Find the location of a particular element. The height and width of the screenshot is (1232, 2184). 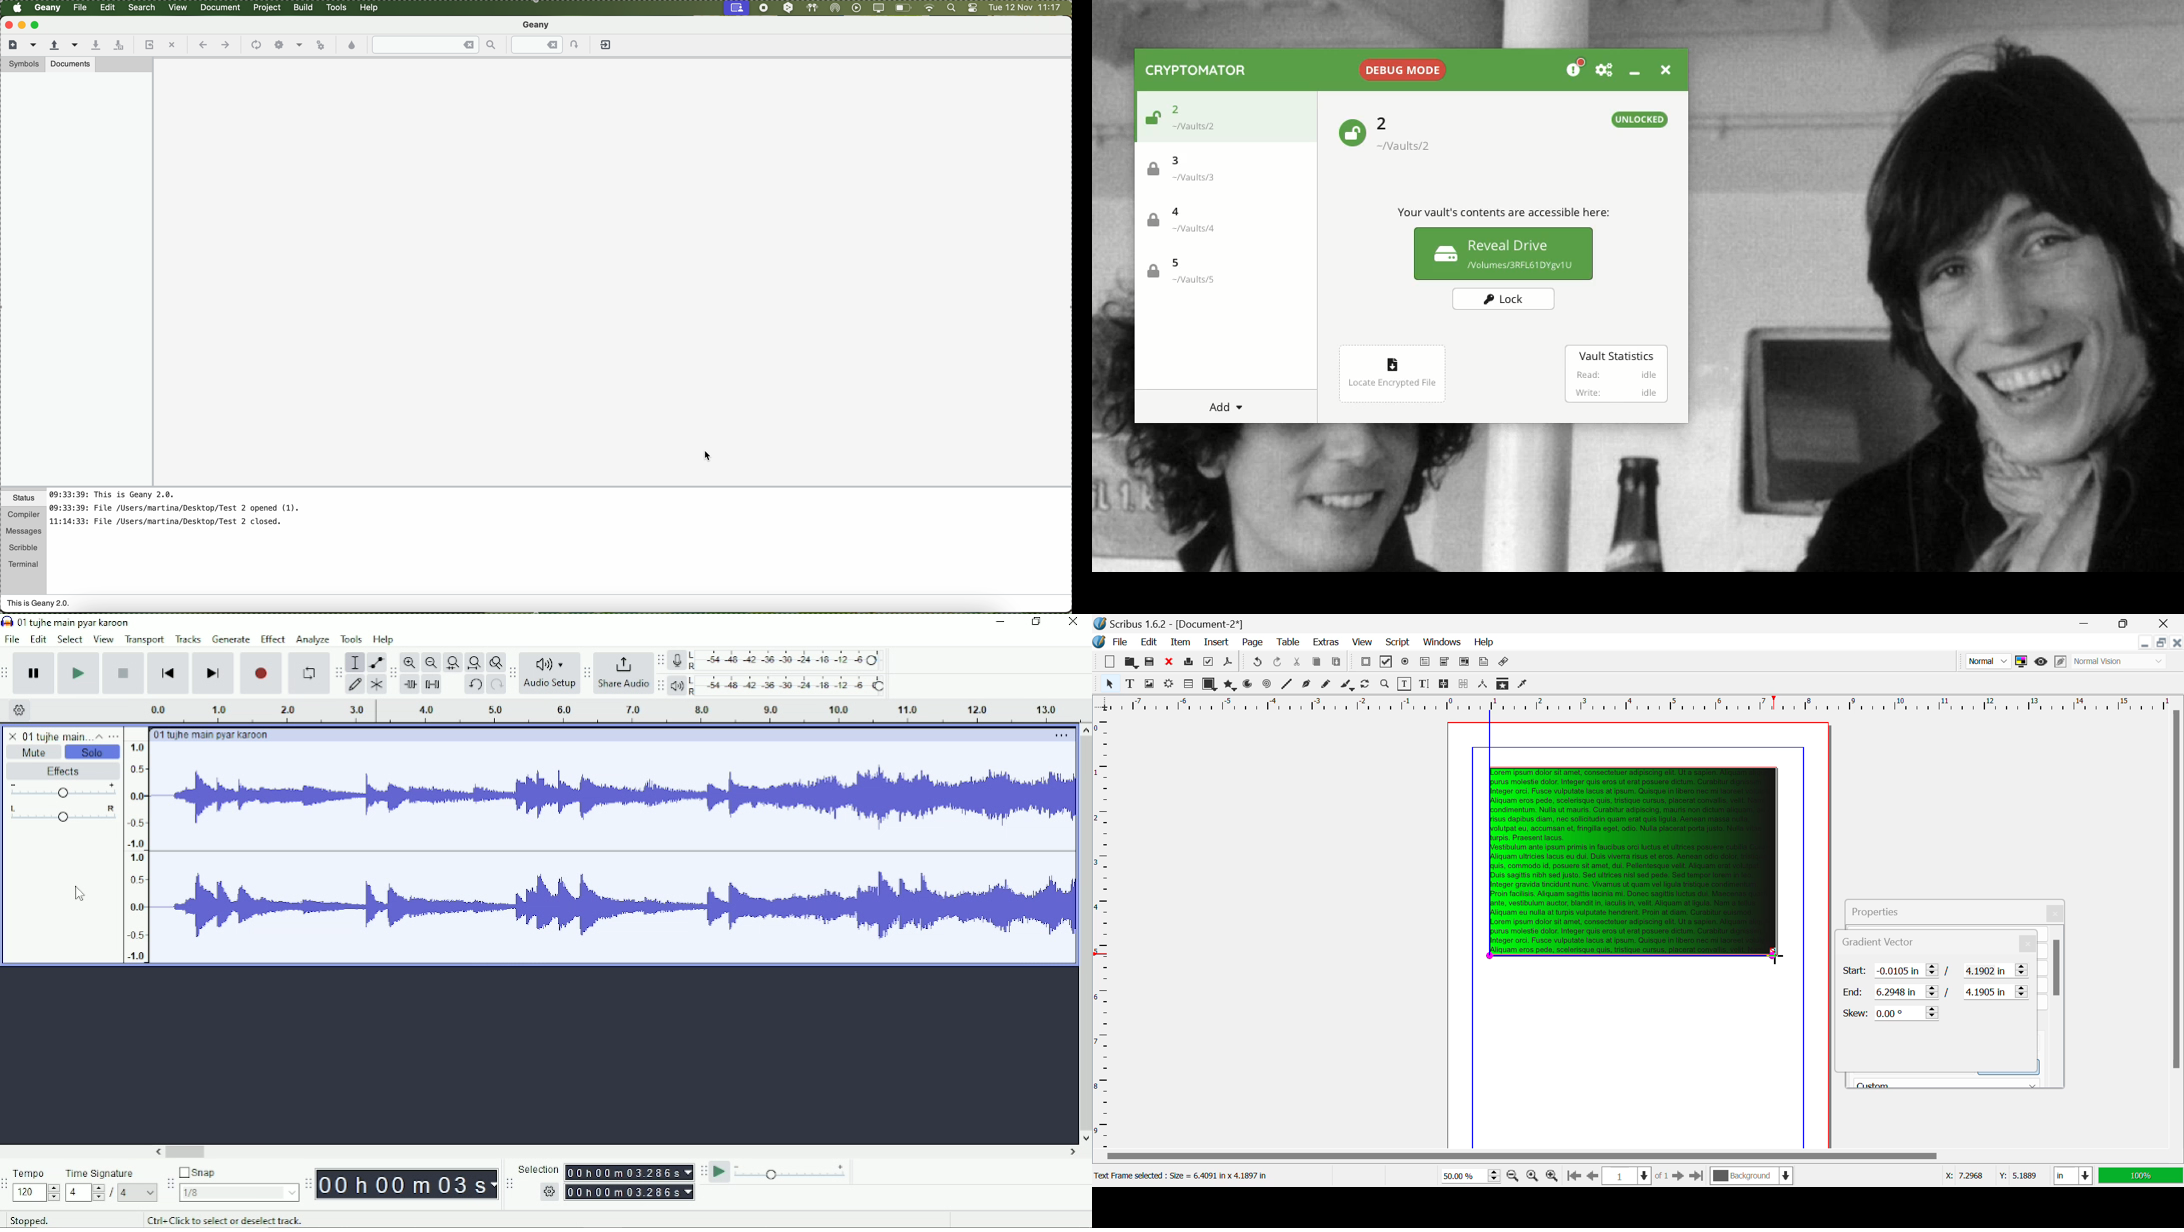

Page is located at coordinates (1252, 643).